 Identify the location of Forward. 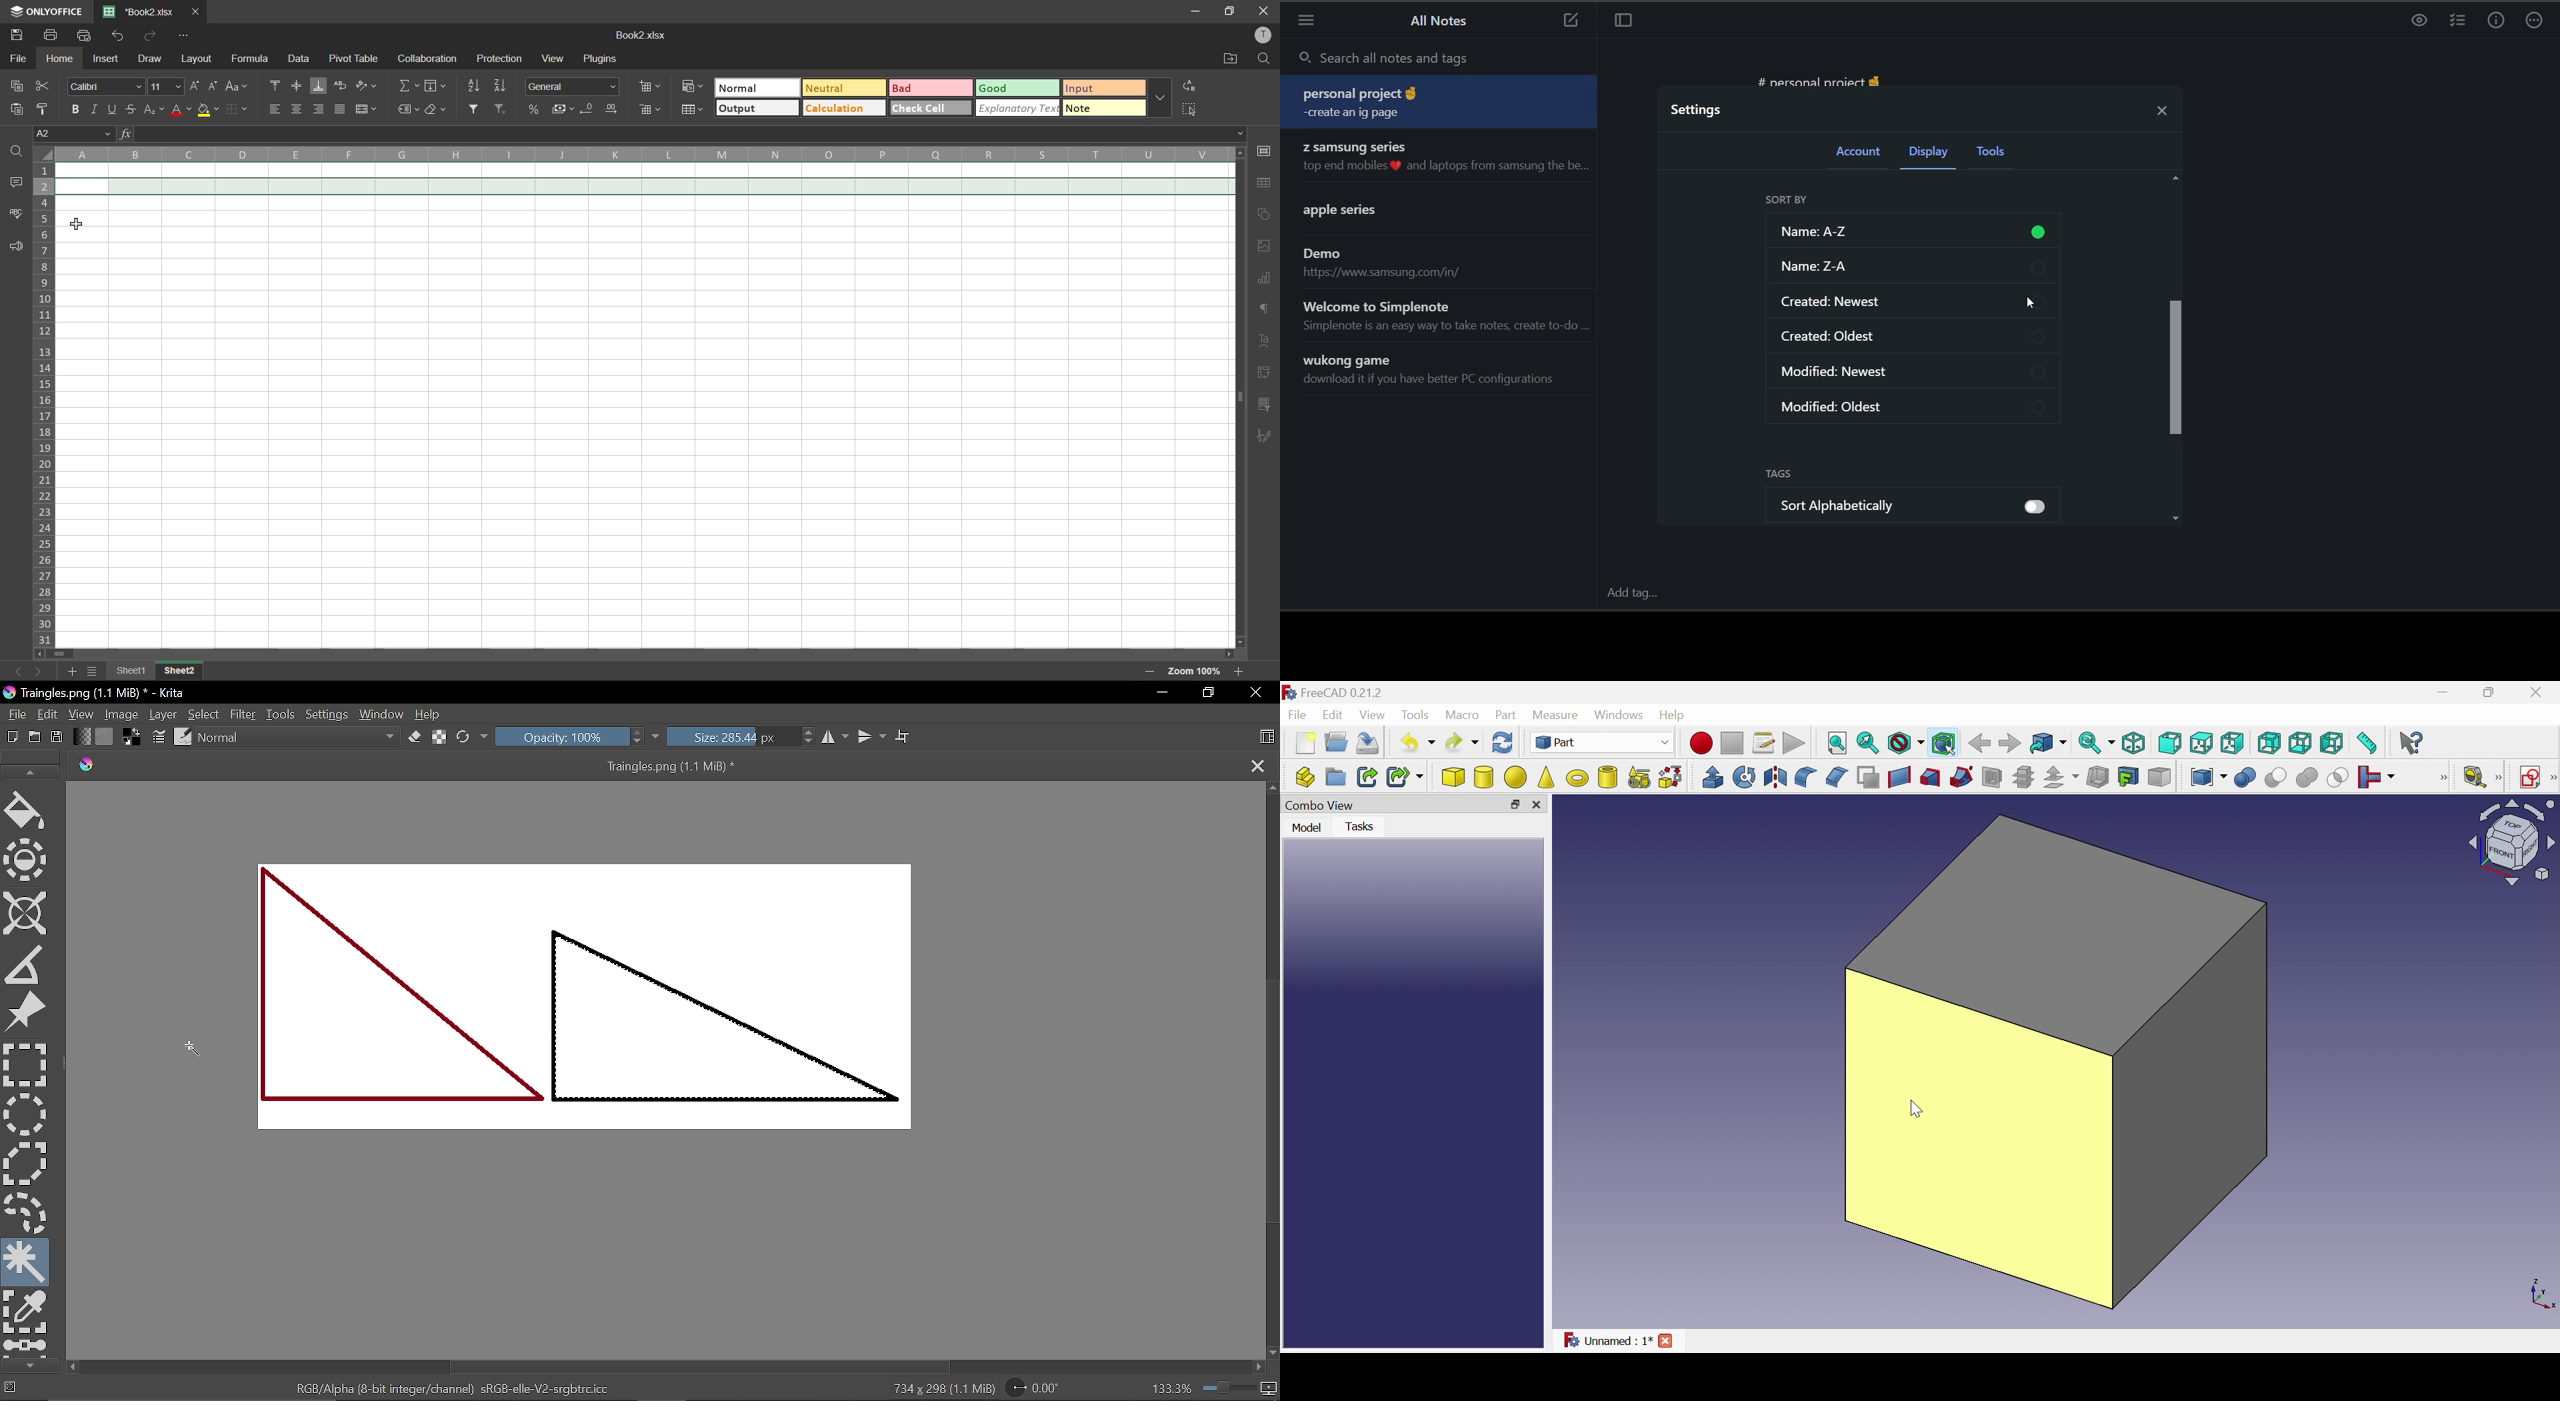
(2011, 742).